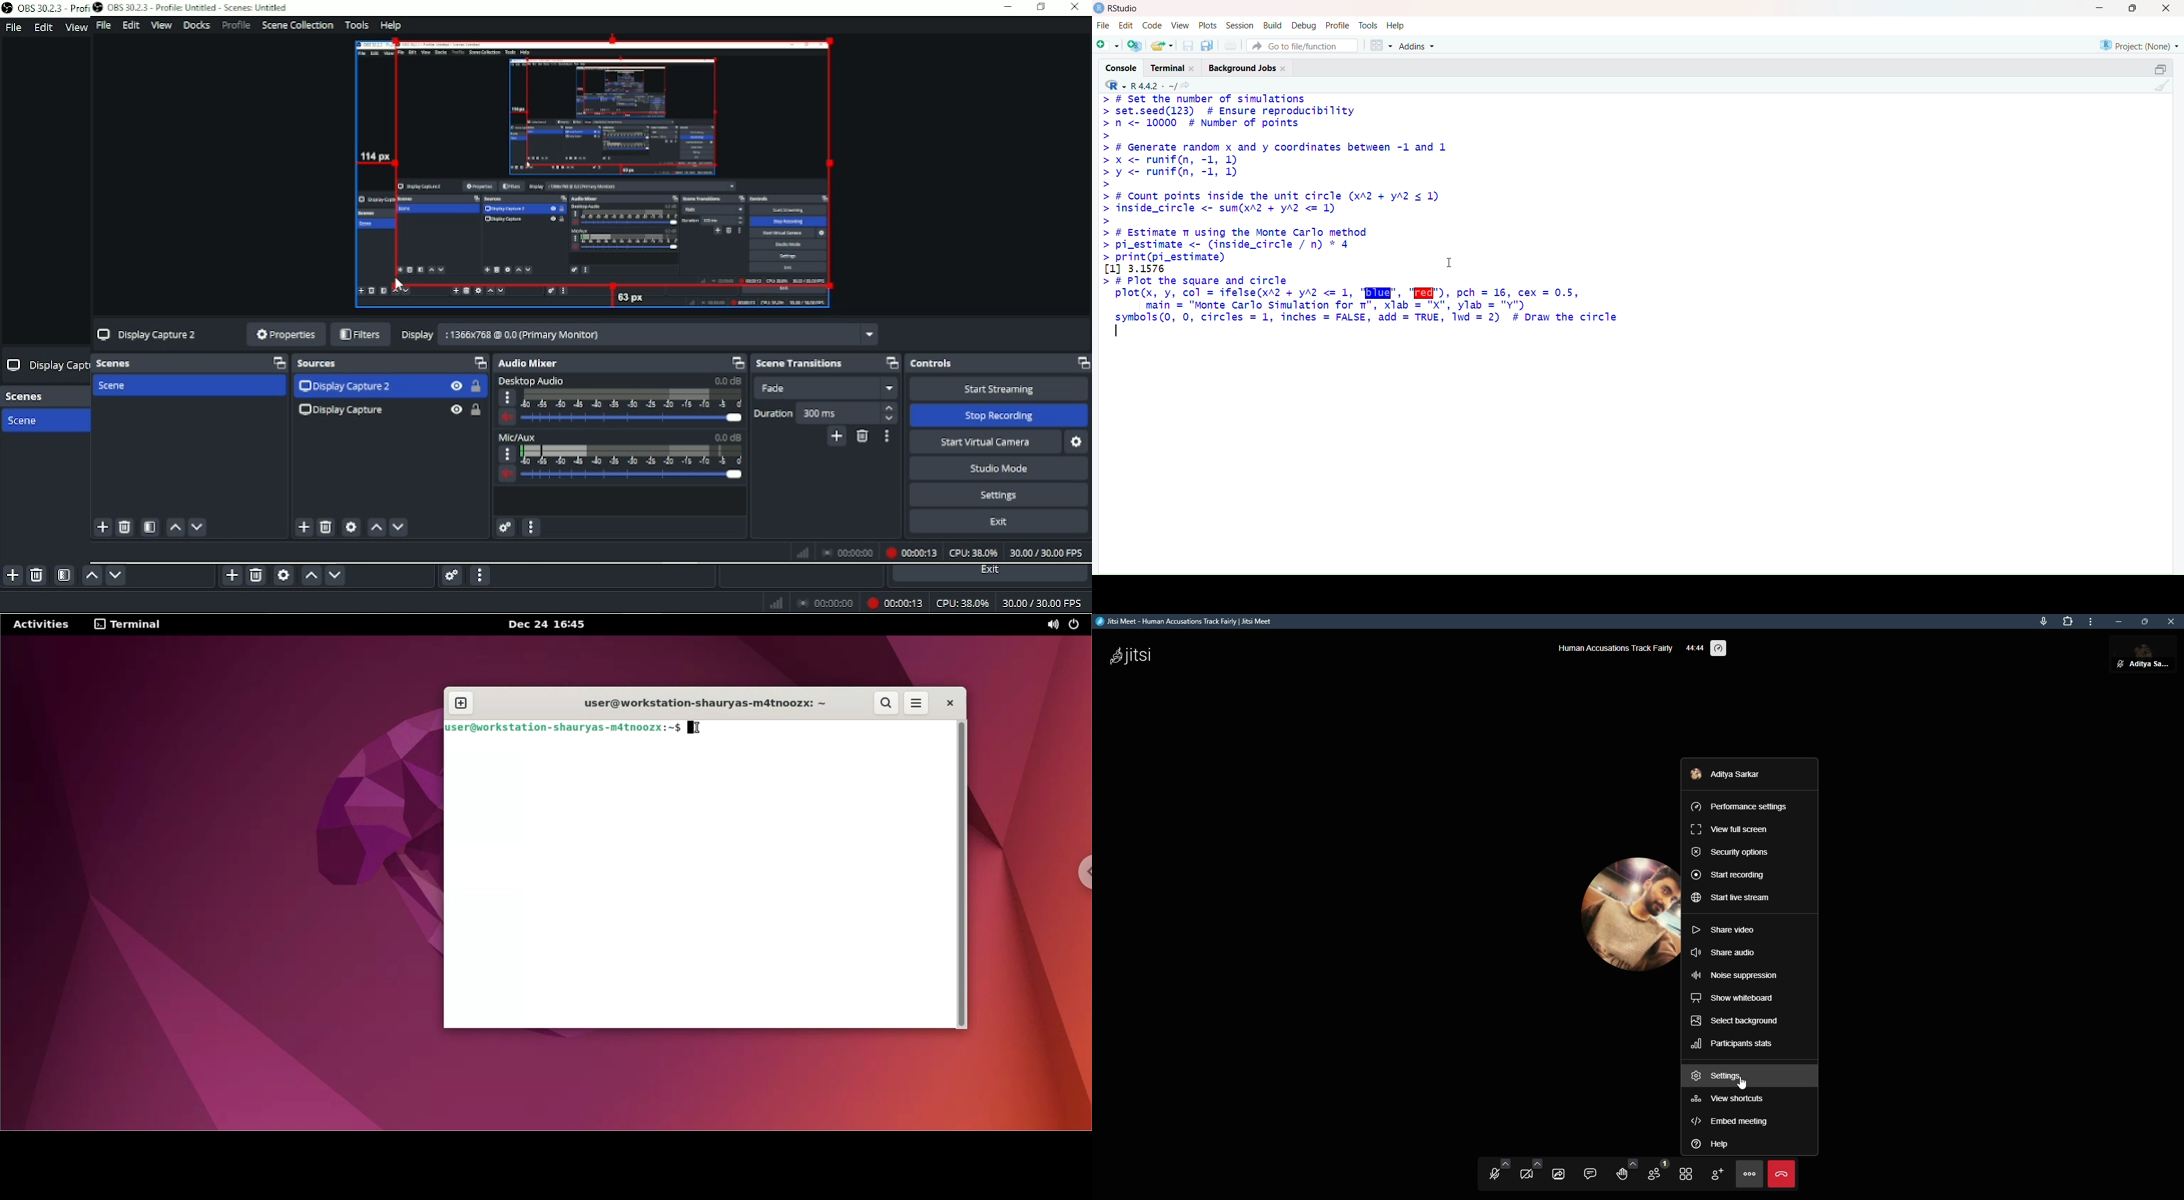  Describe the element at coordinates (1000, 387) in the screenshot. I see `‘Start Streaming` at that location.